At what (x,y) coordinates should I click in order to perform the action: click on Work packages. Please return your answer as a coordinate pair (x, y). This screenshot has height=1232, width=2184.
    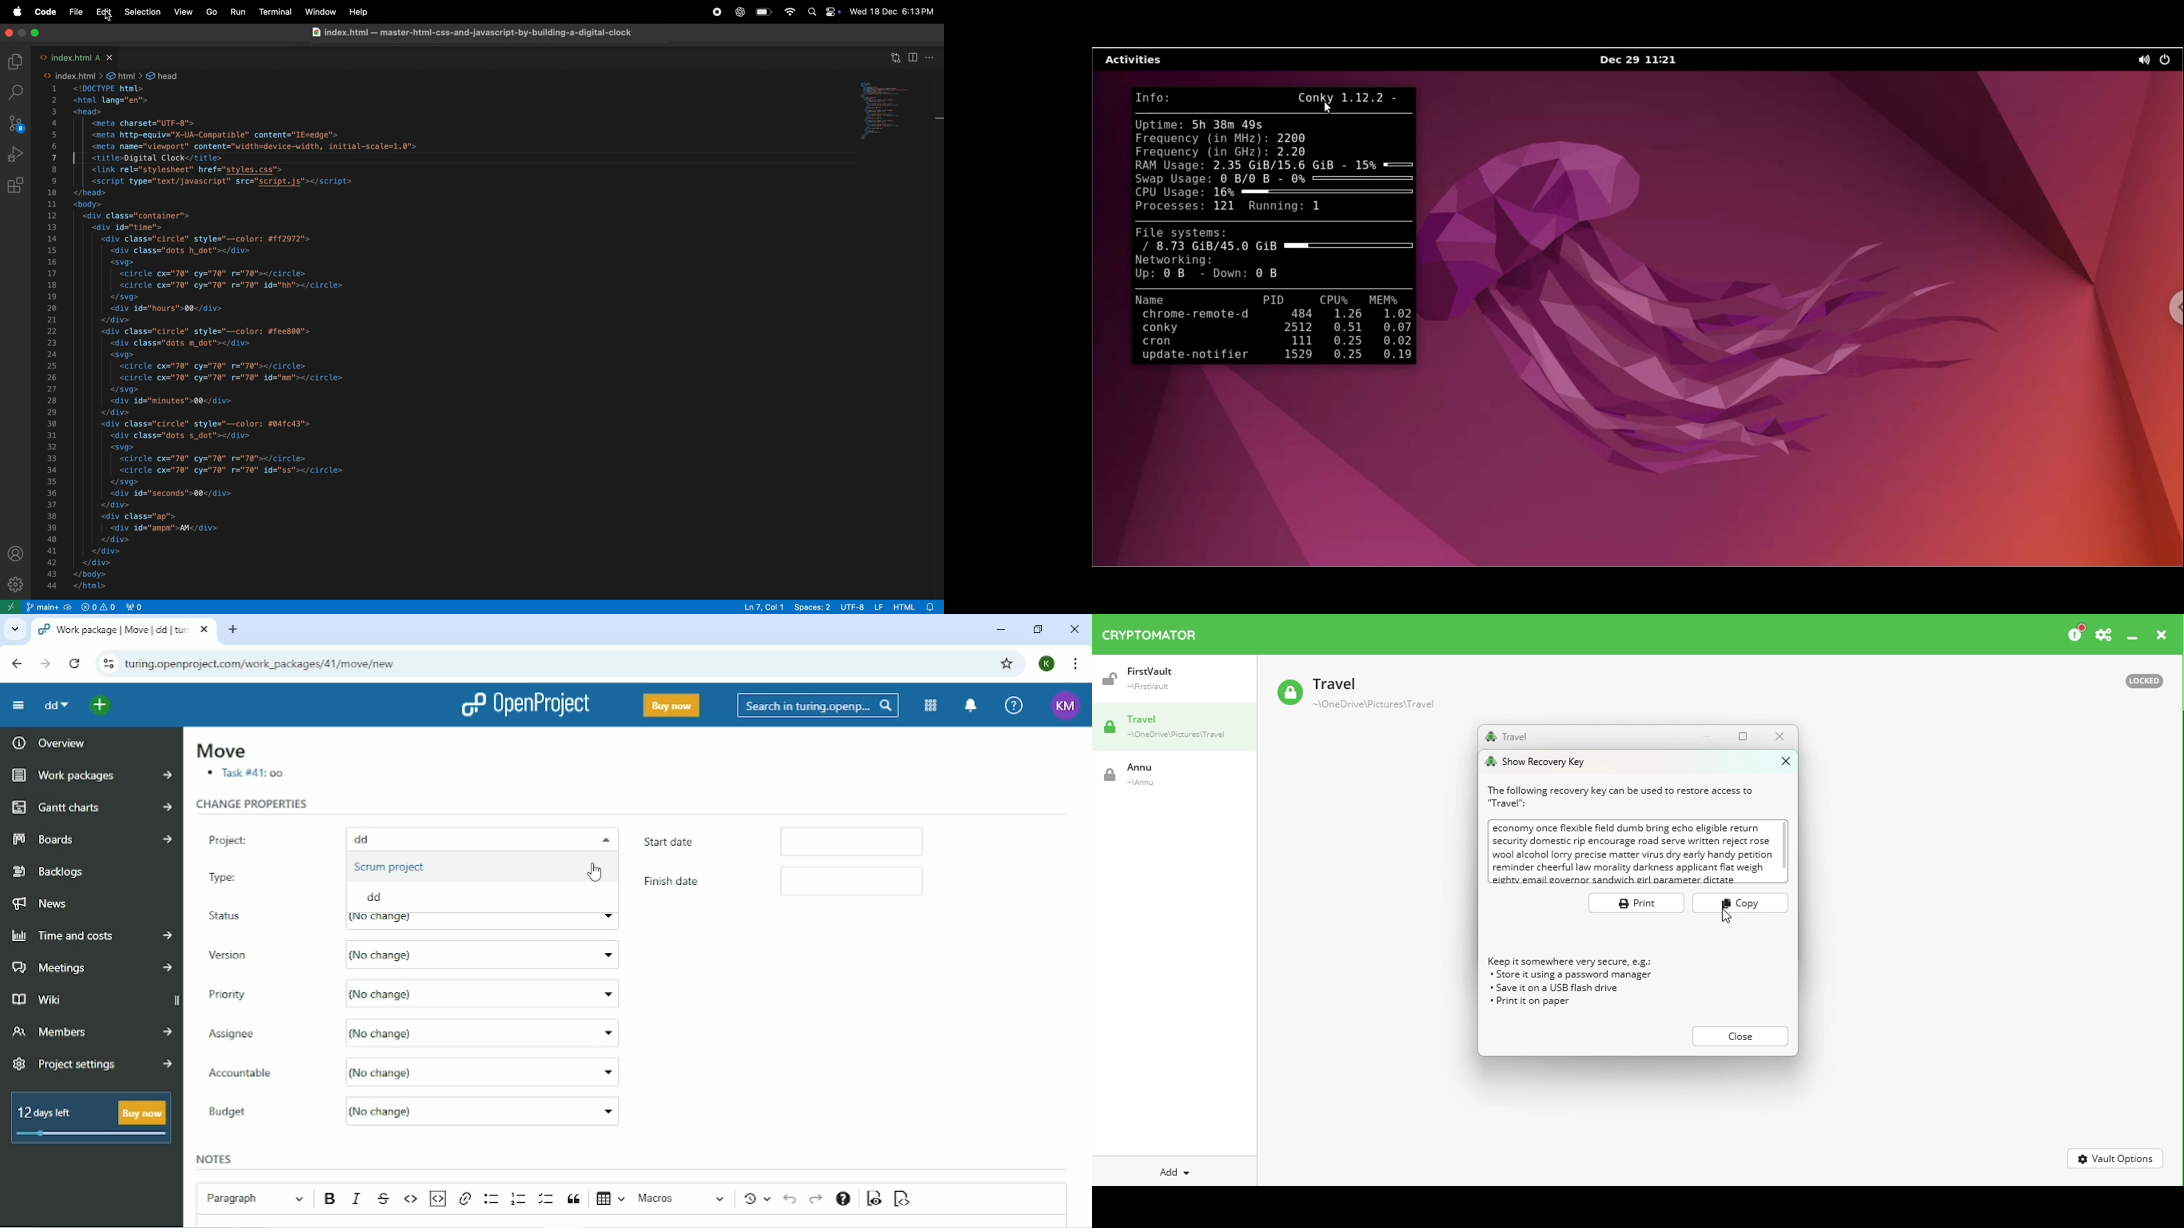
    Looking at the image, I should click on (91, 776).